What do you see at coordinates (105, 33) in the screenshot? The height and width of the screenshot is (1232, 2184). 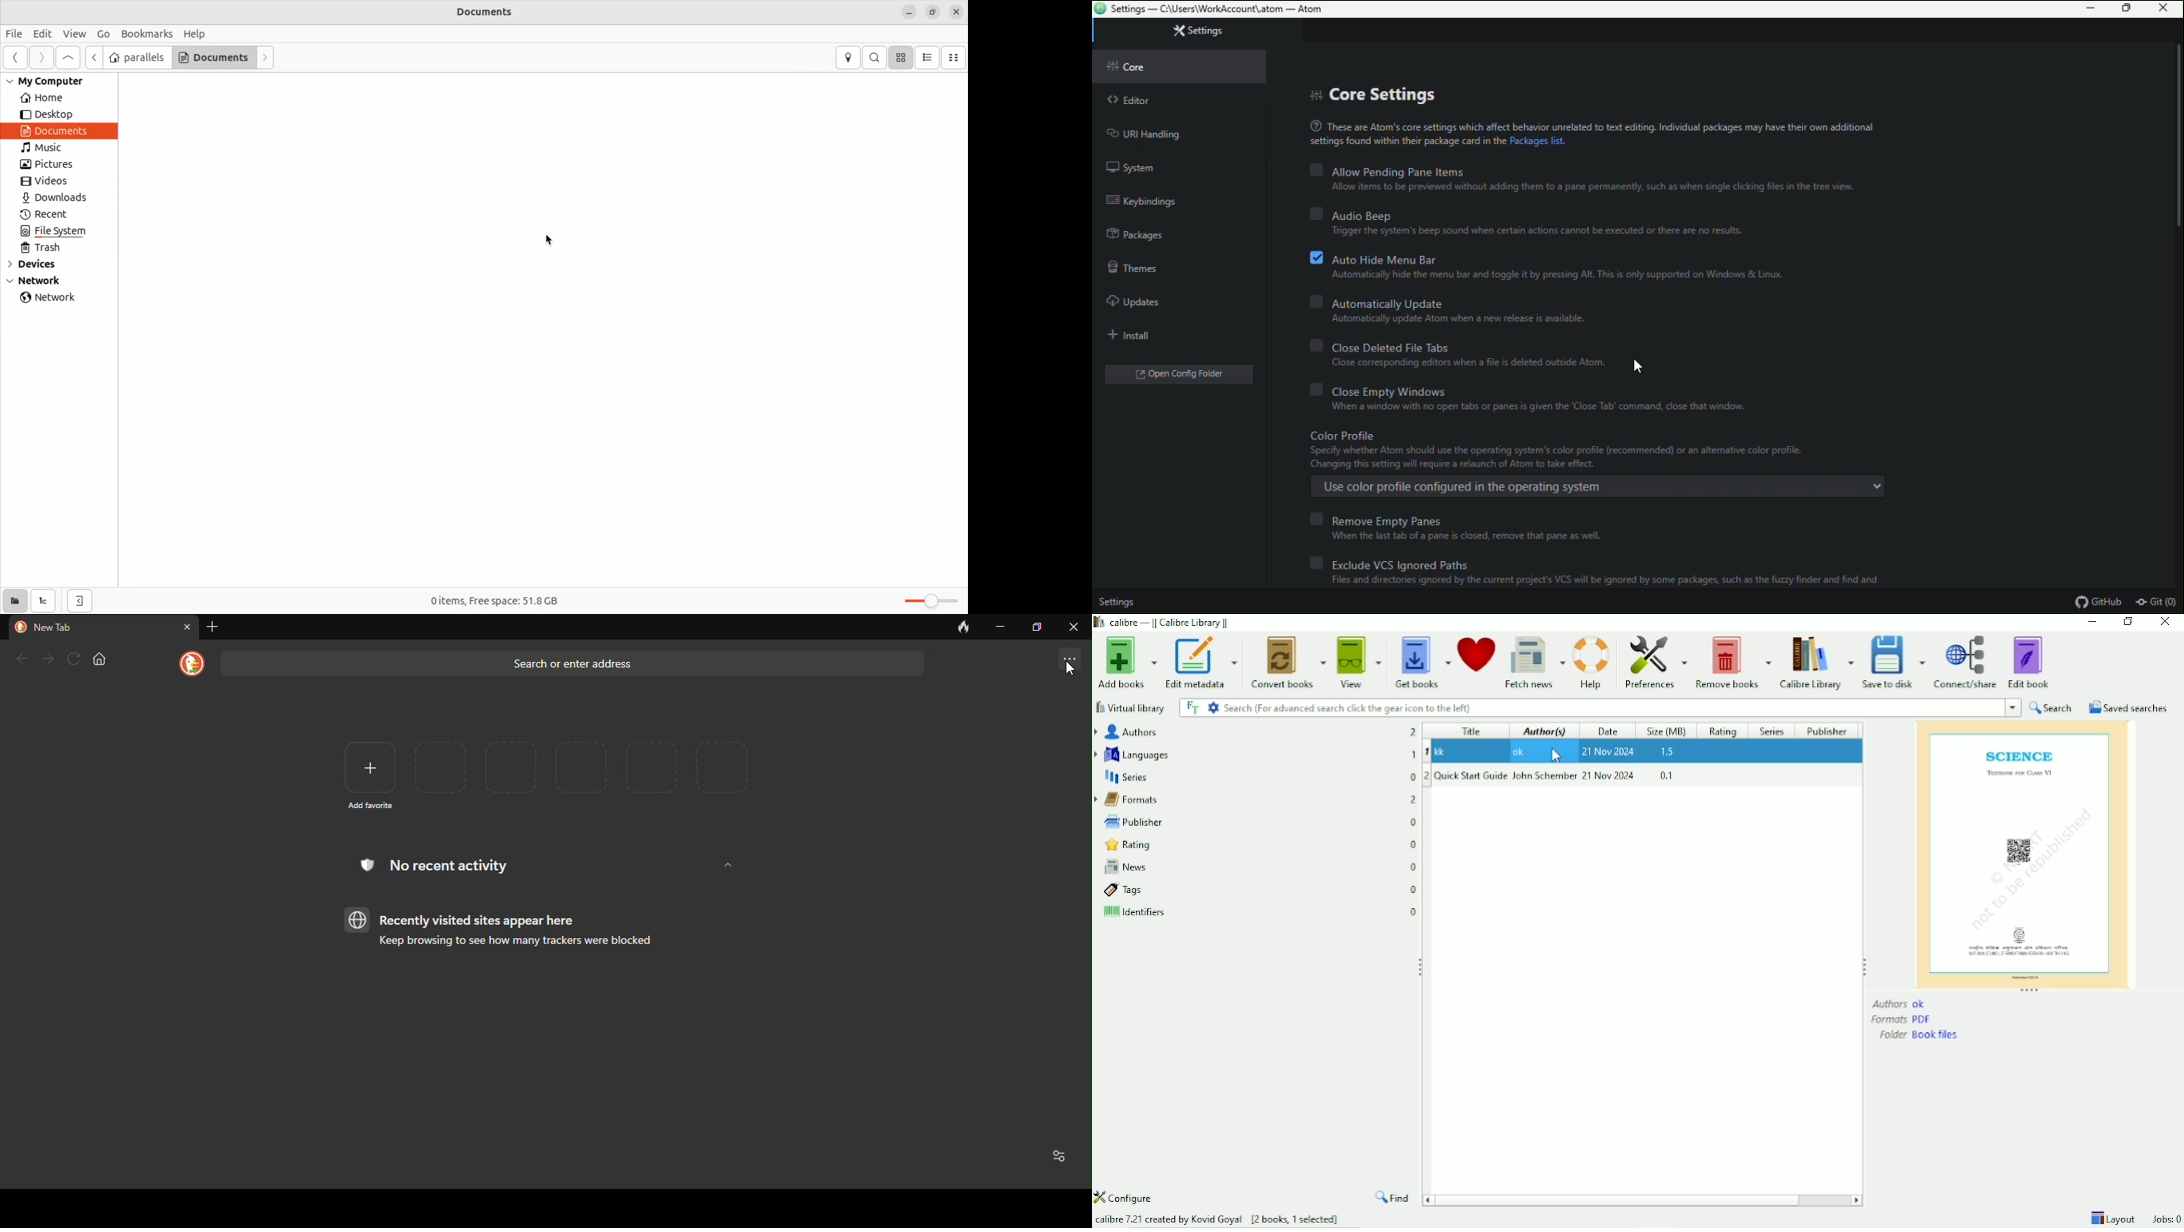 I see `Go` at bounding box center [105, 33].